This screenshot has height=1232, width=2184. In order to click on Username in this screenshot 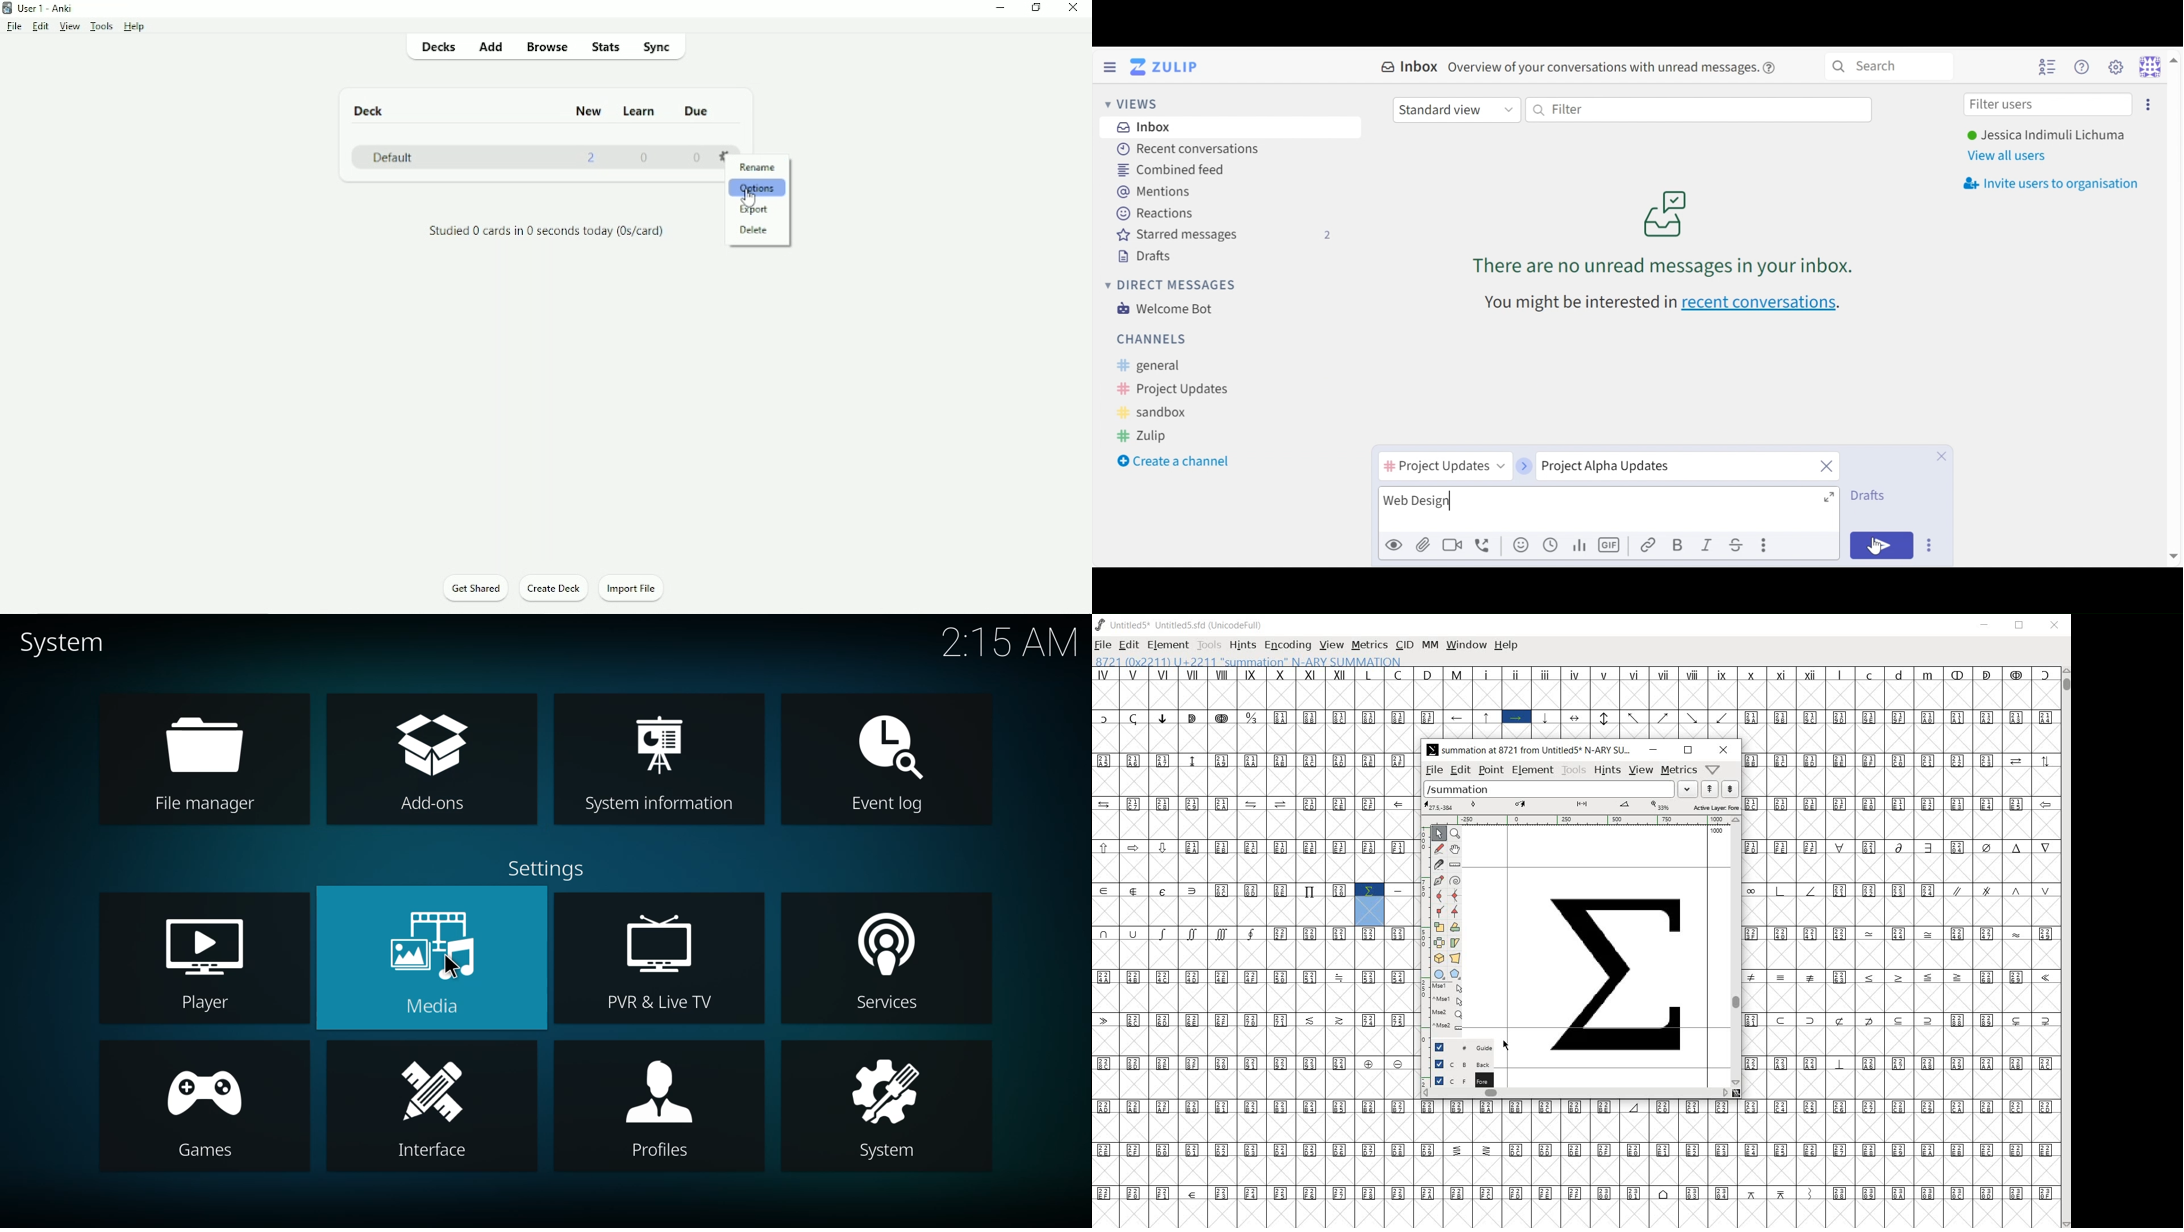, I will do `click(2046, 136)`.